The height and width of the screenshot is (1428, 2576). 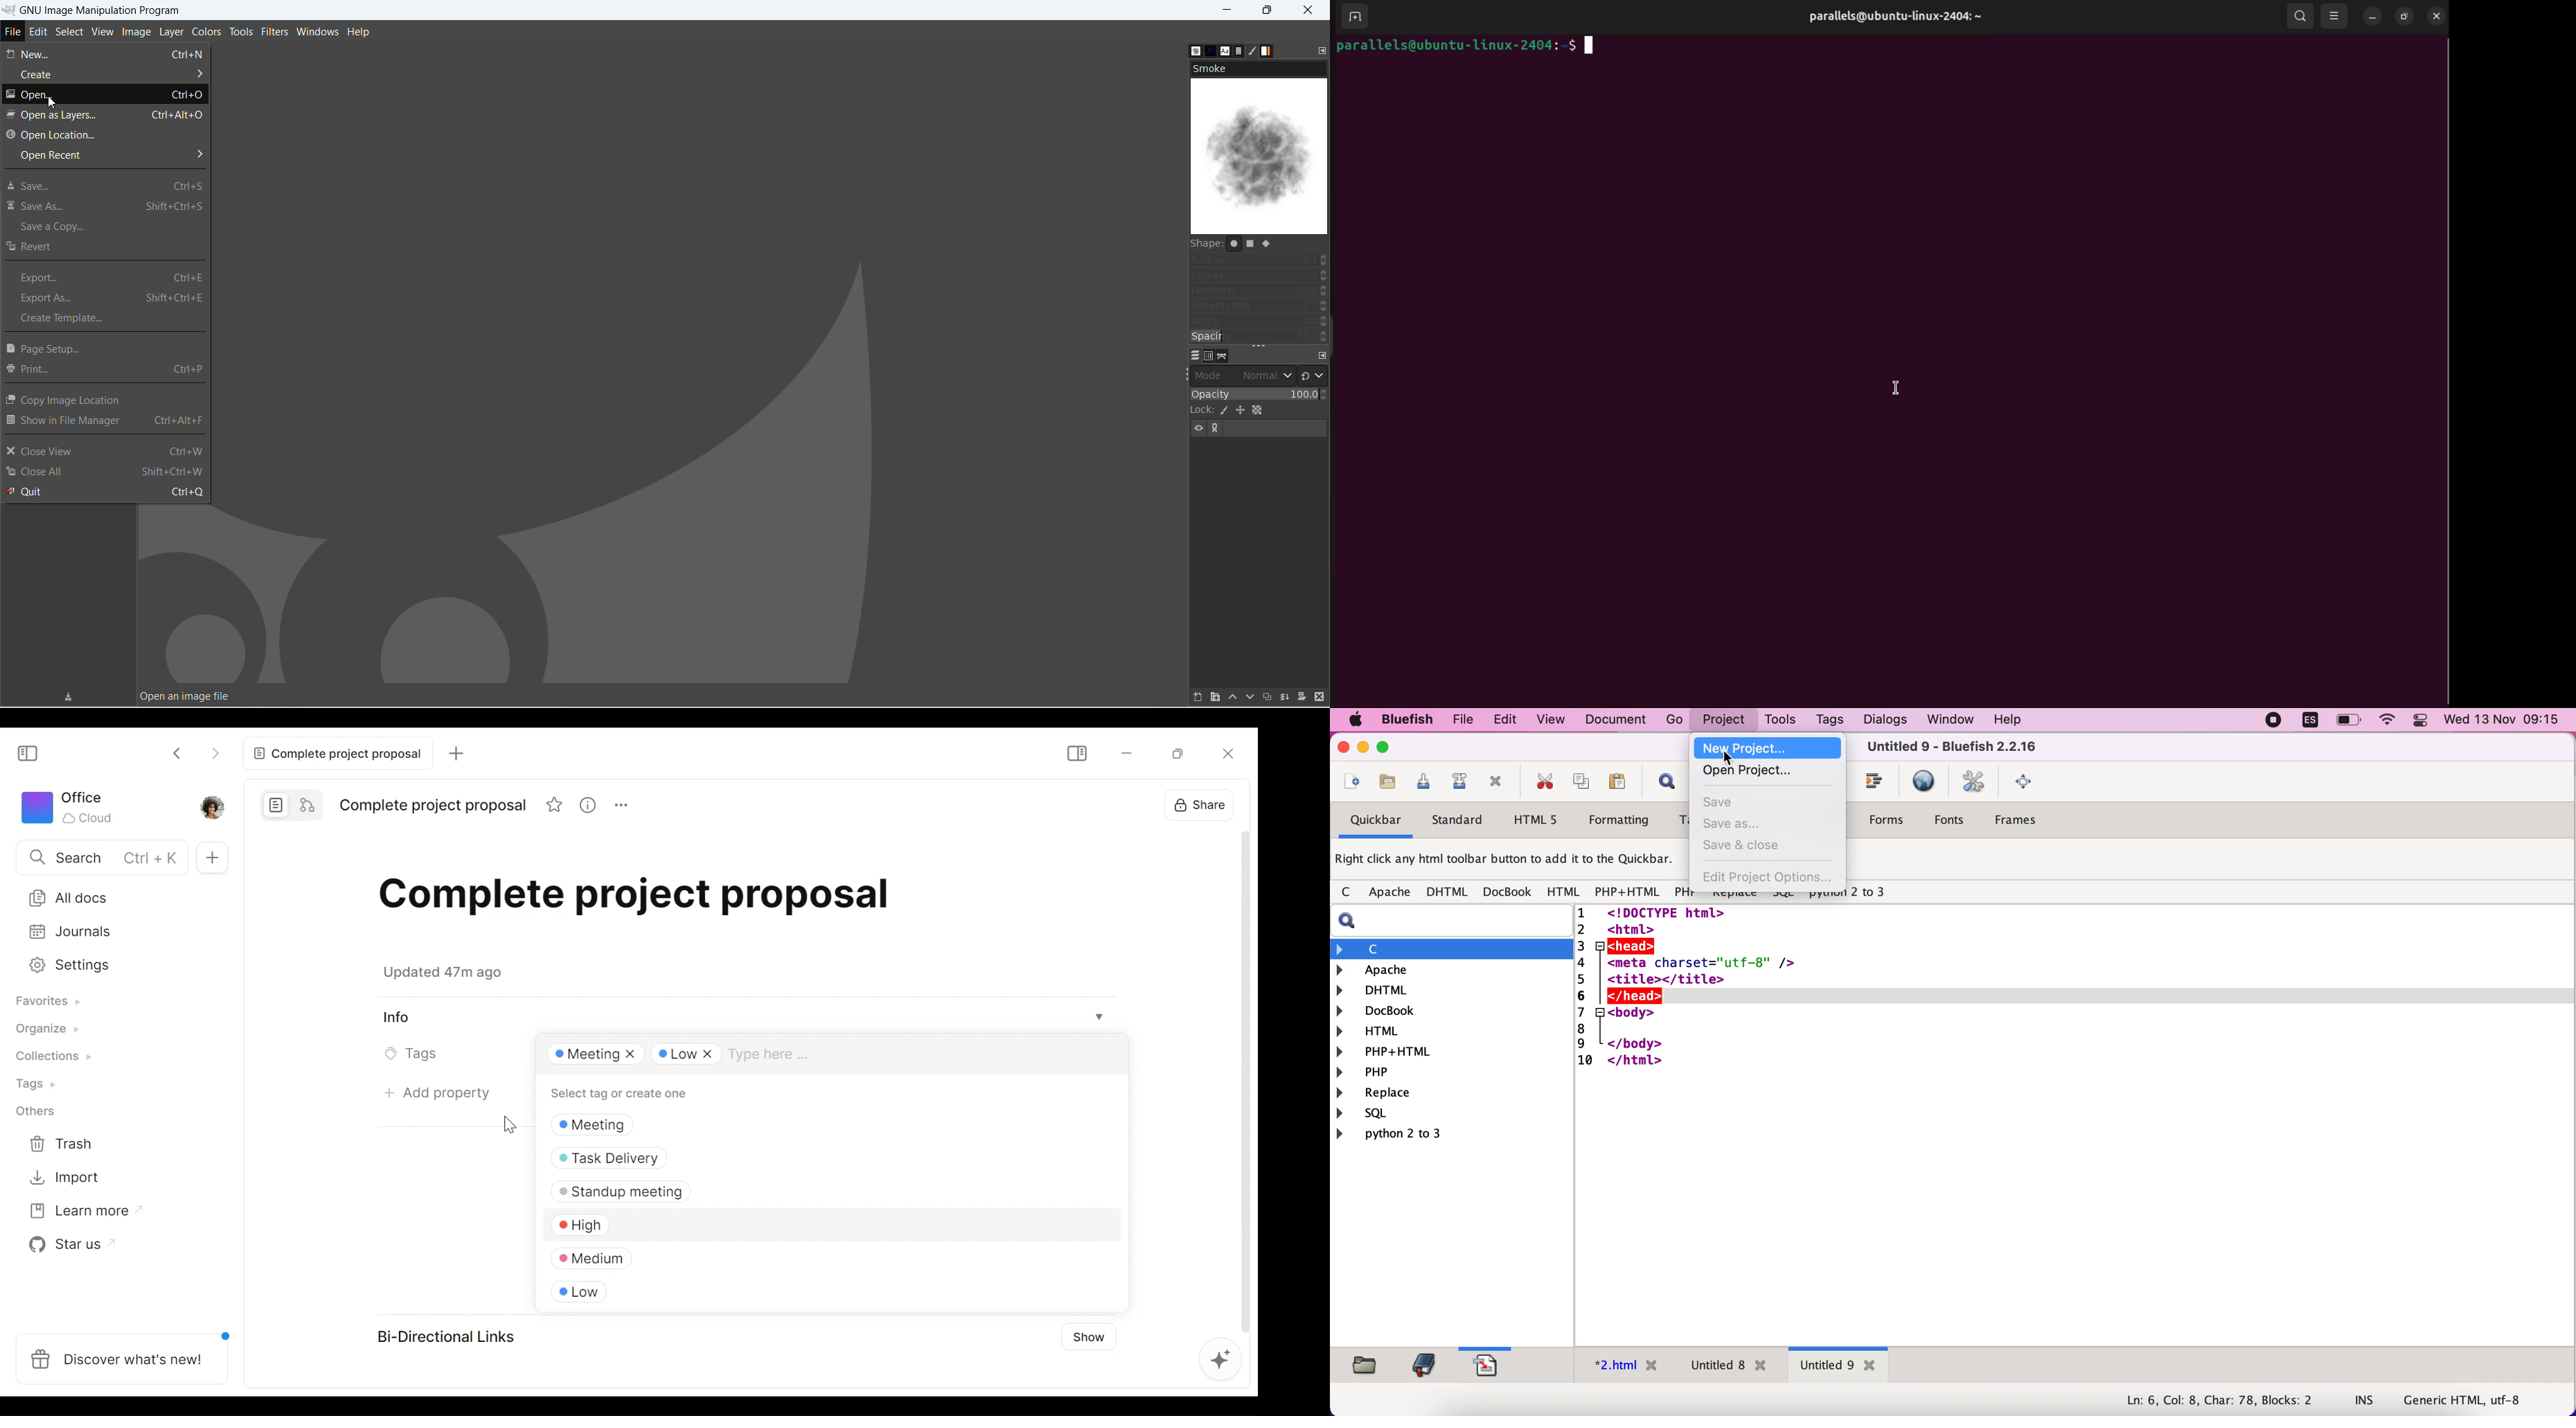 What do you see at coordinates (1839, 1367) in the screenshot?
I see `tab` at bounding box center [1839, 1367].